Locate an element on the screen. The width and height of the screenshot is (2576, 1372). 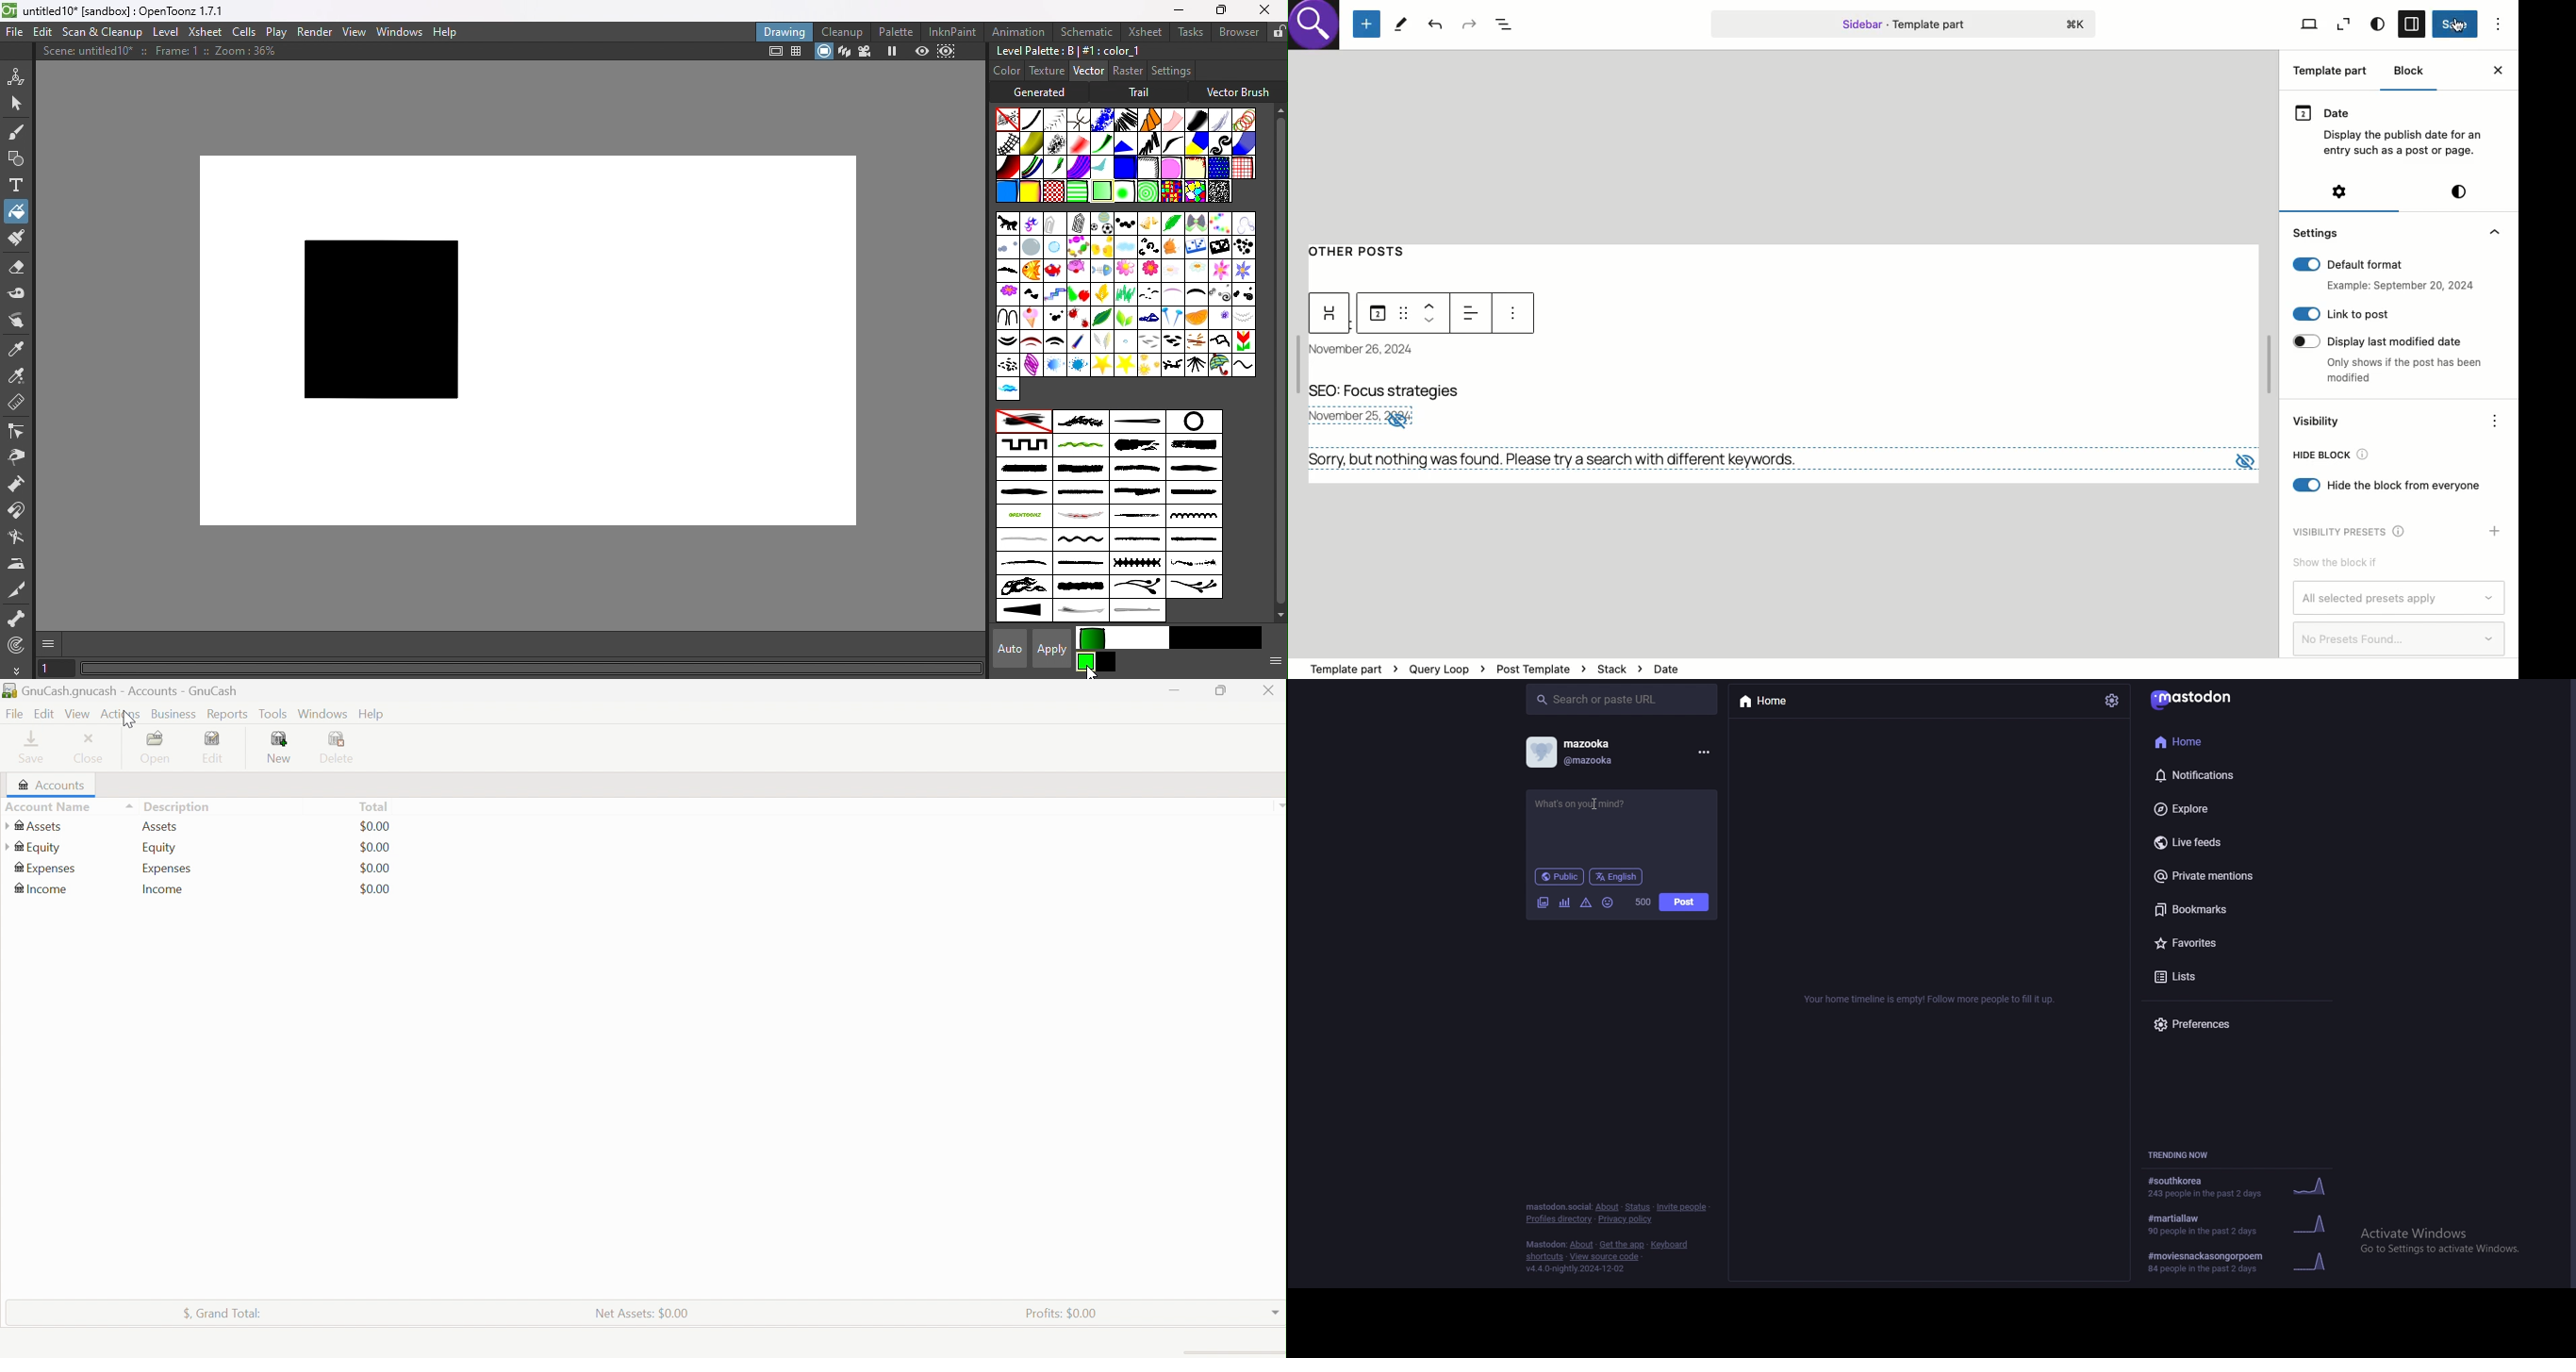
Vanishing is located at coordinates (1196, 118).